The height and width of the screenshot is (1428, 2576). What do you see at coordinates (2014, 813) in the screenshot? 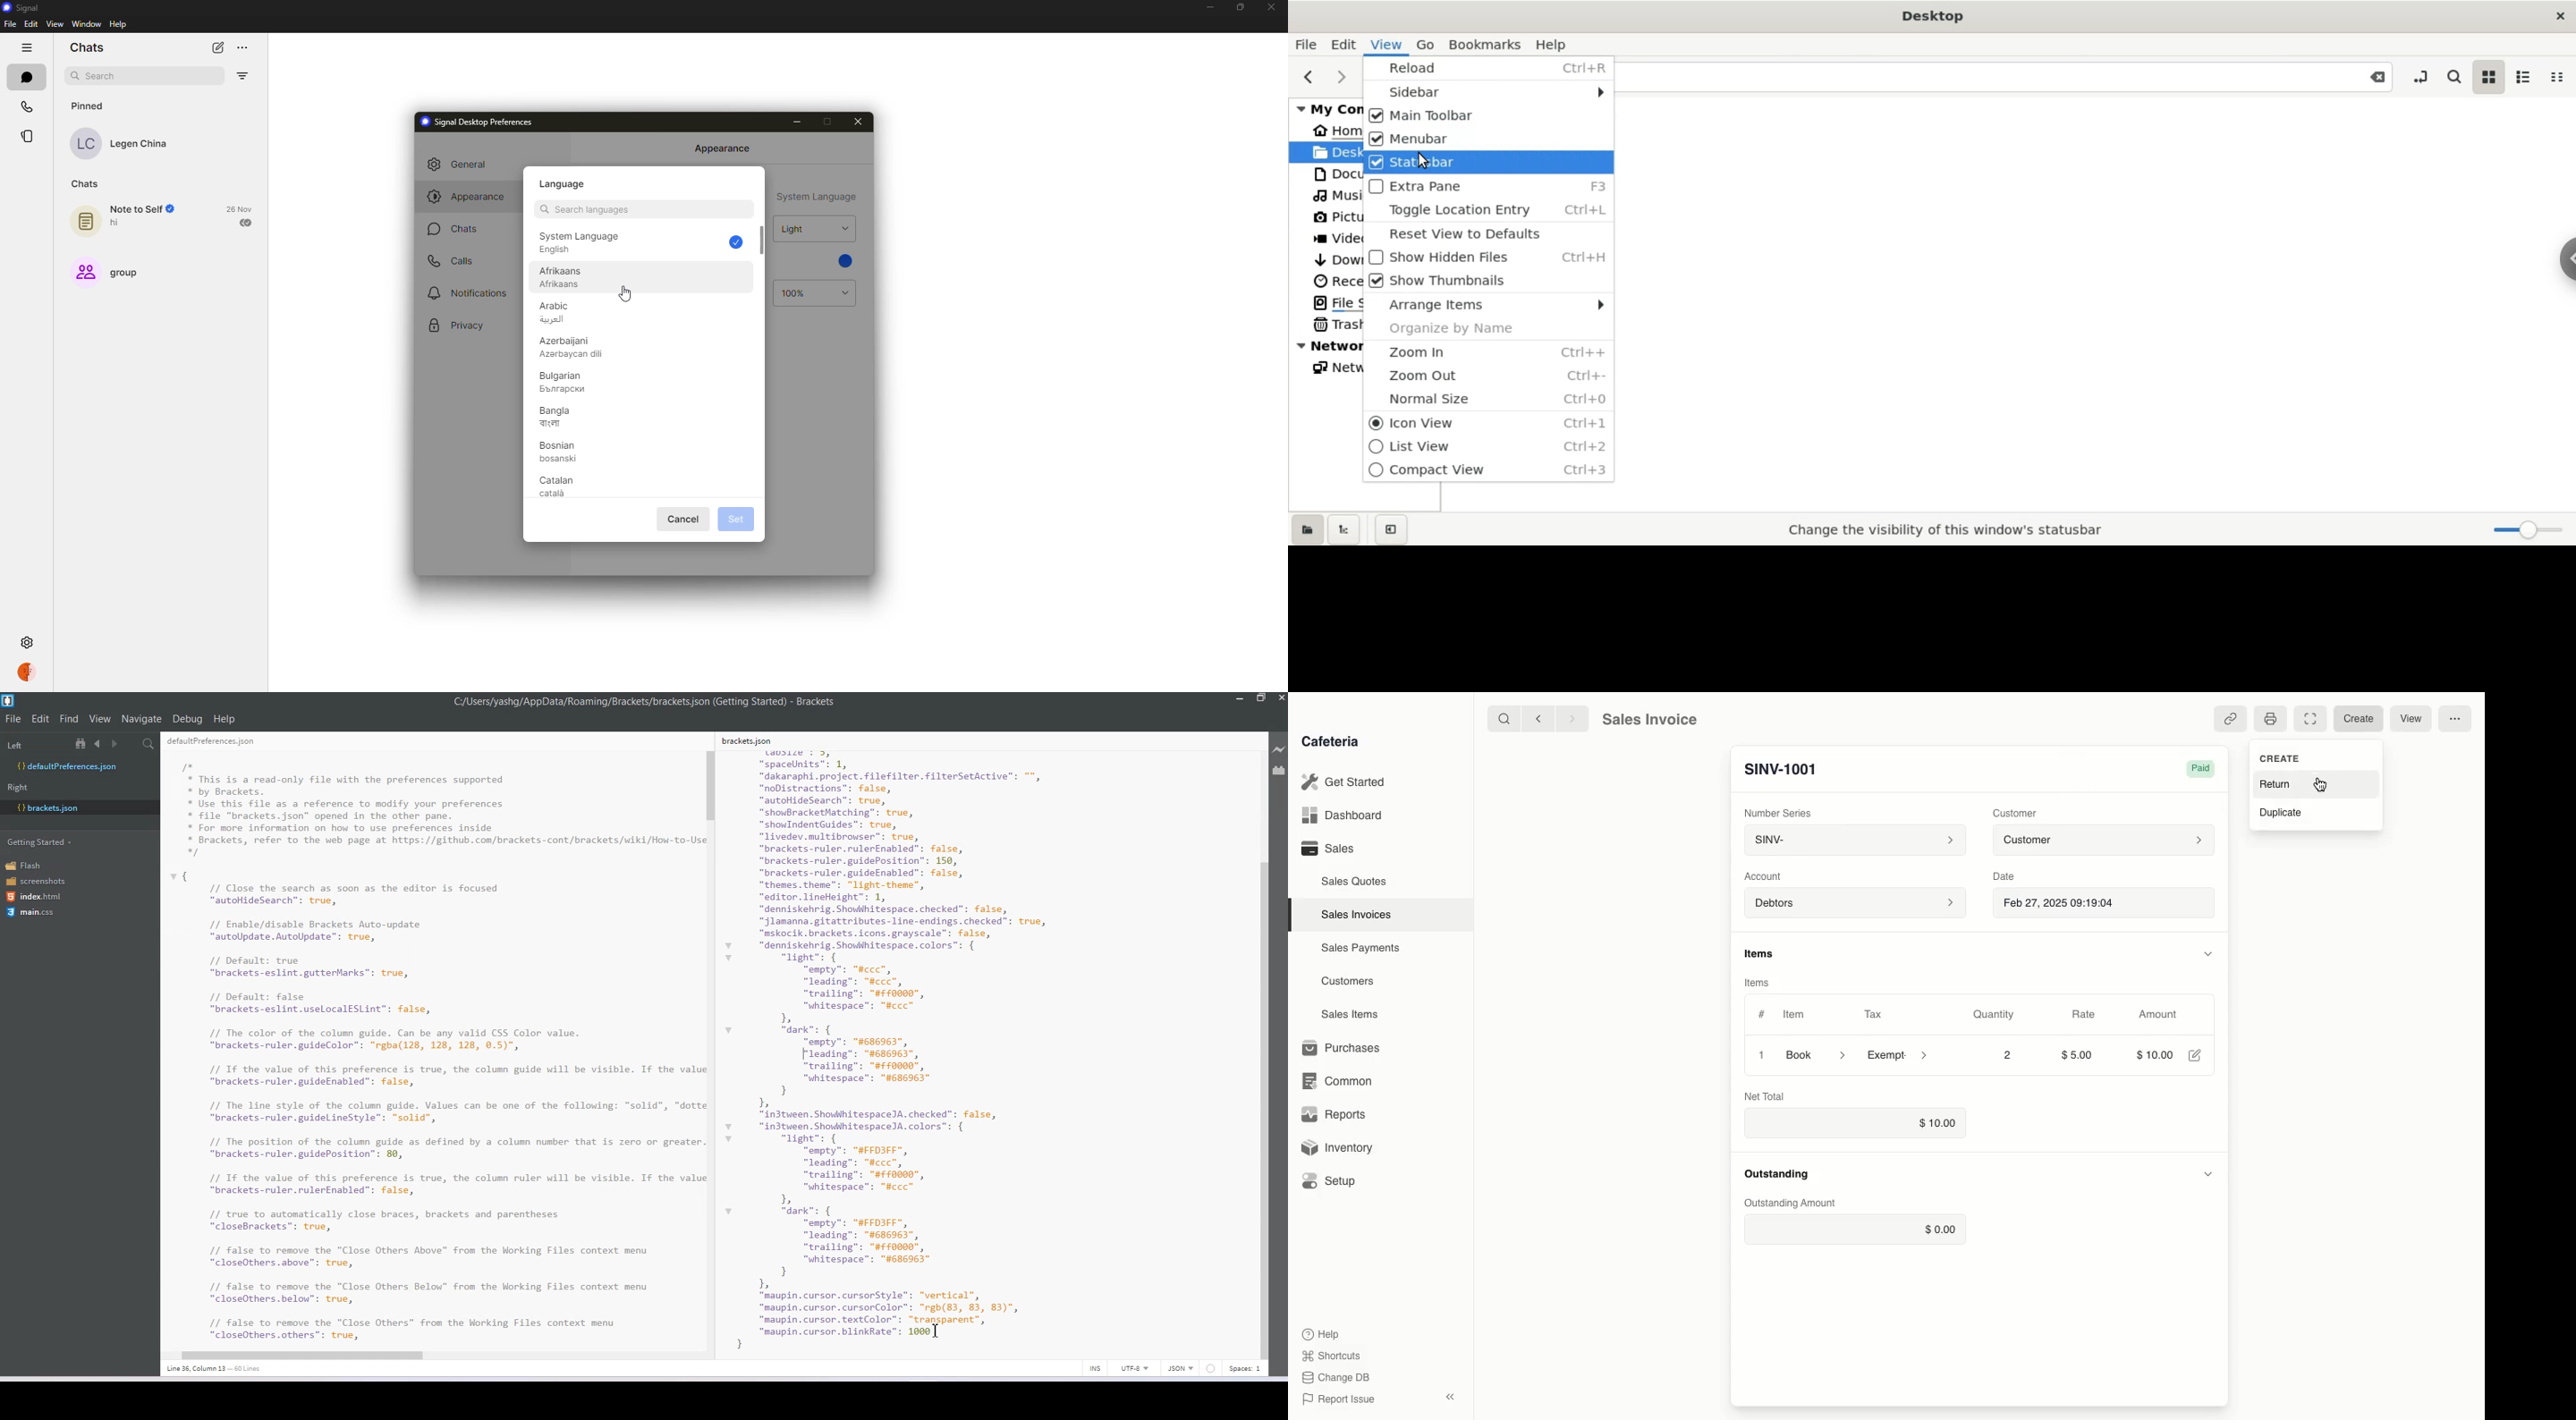
I see `‘Customer` at bounding box center [2014, 813].